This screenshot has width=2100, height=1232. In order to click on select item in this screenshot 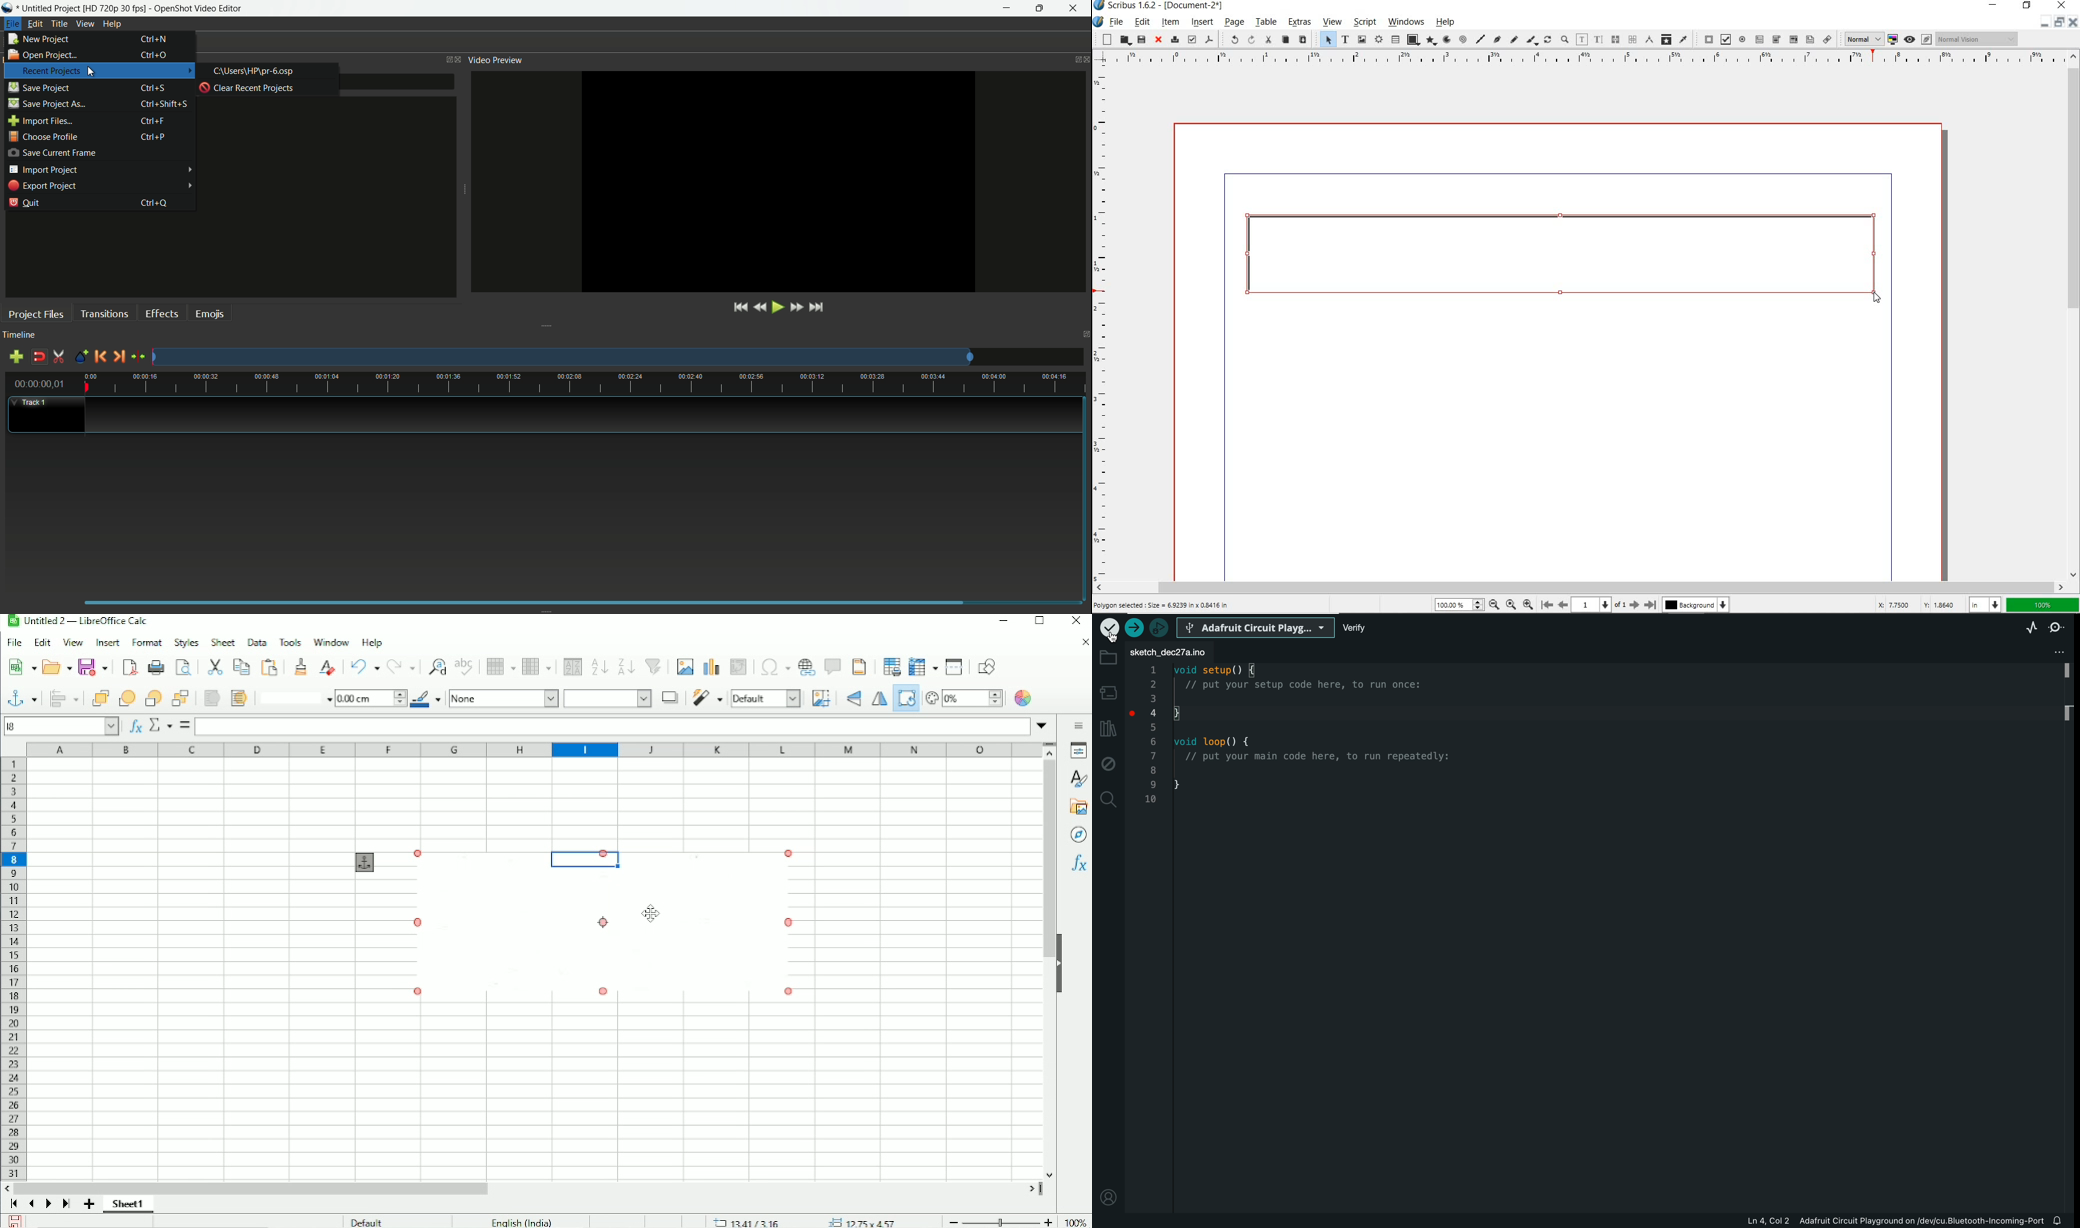, I will do `click(1327, 39)`.